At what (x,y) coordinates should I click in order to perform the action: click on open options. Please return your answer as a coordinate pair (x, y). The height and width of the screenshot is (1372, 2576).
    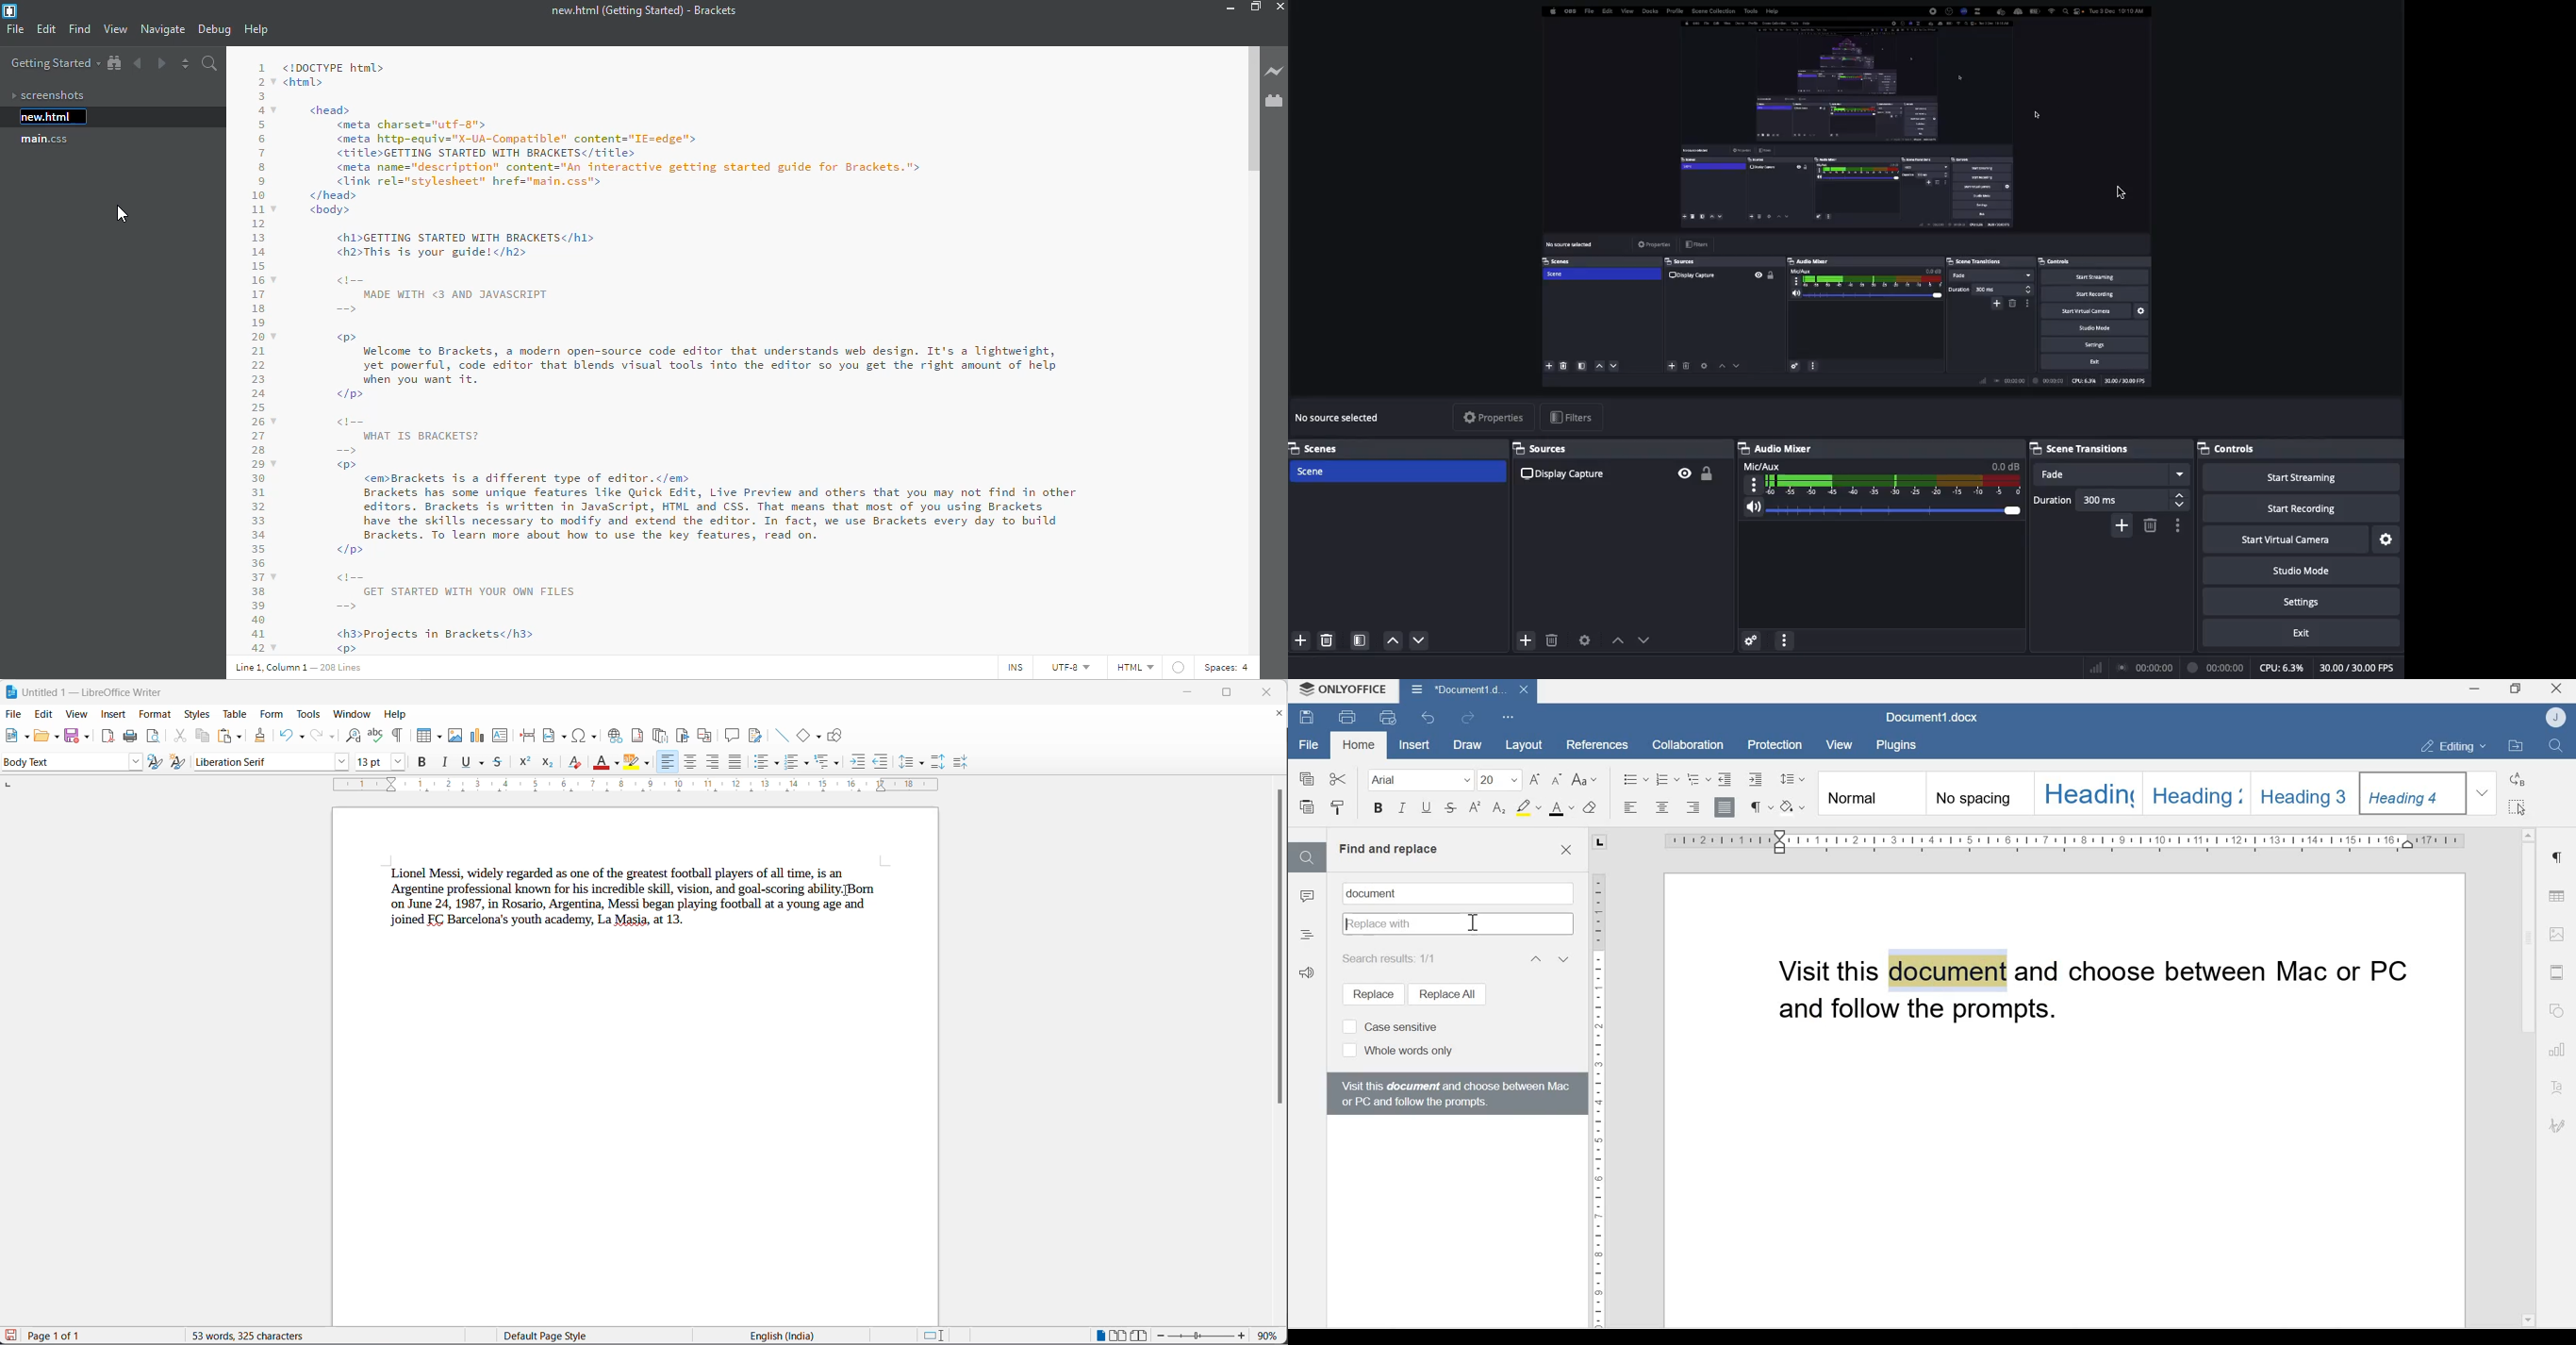
    Looking at the image, I should click on (55, 737).